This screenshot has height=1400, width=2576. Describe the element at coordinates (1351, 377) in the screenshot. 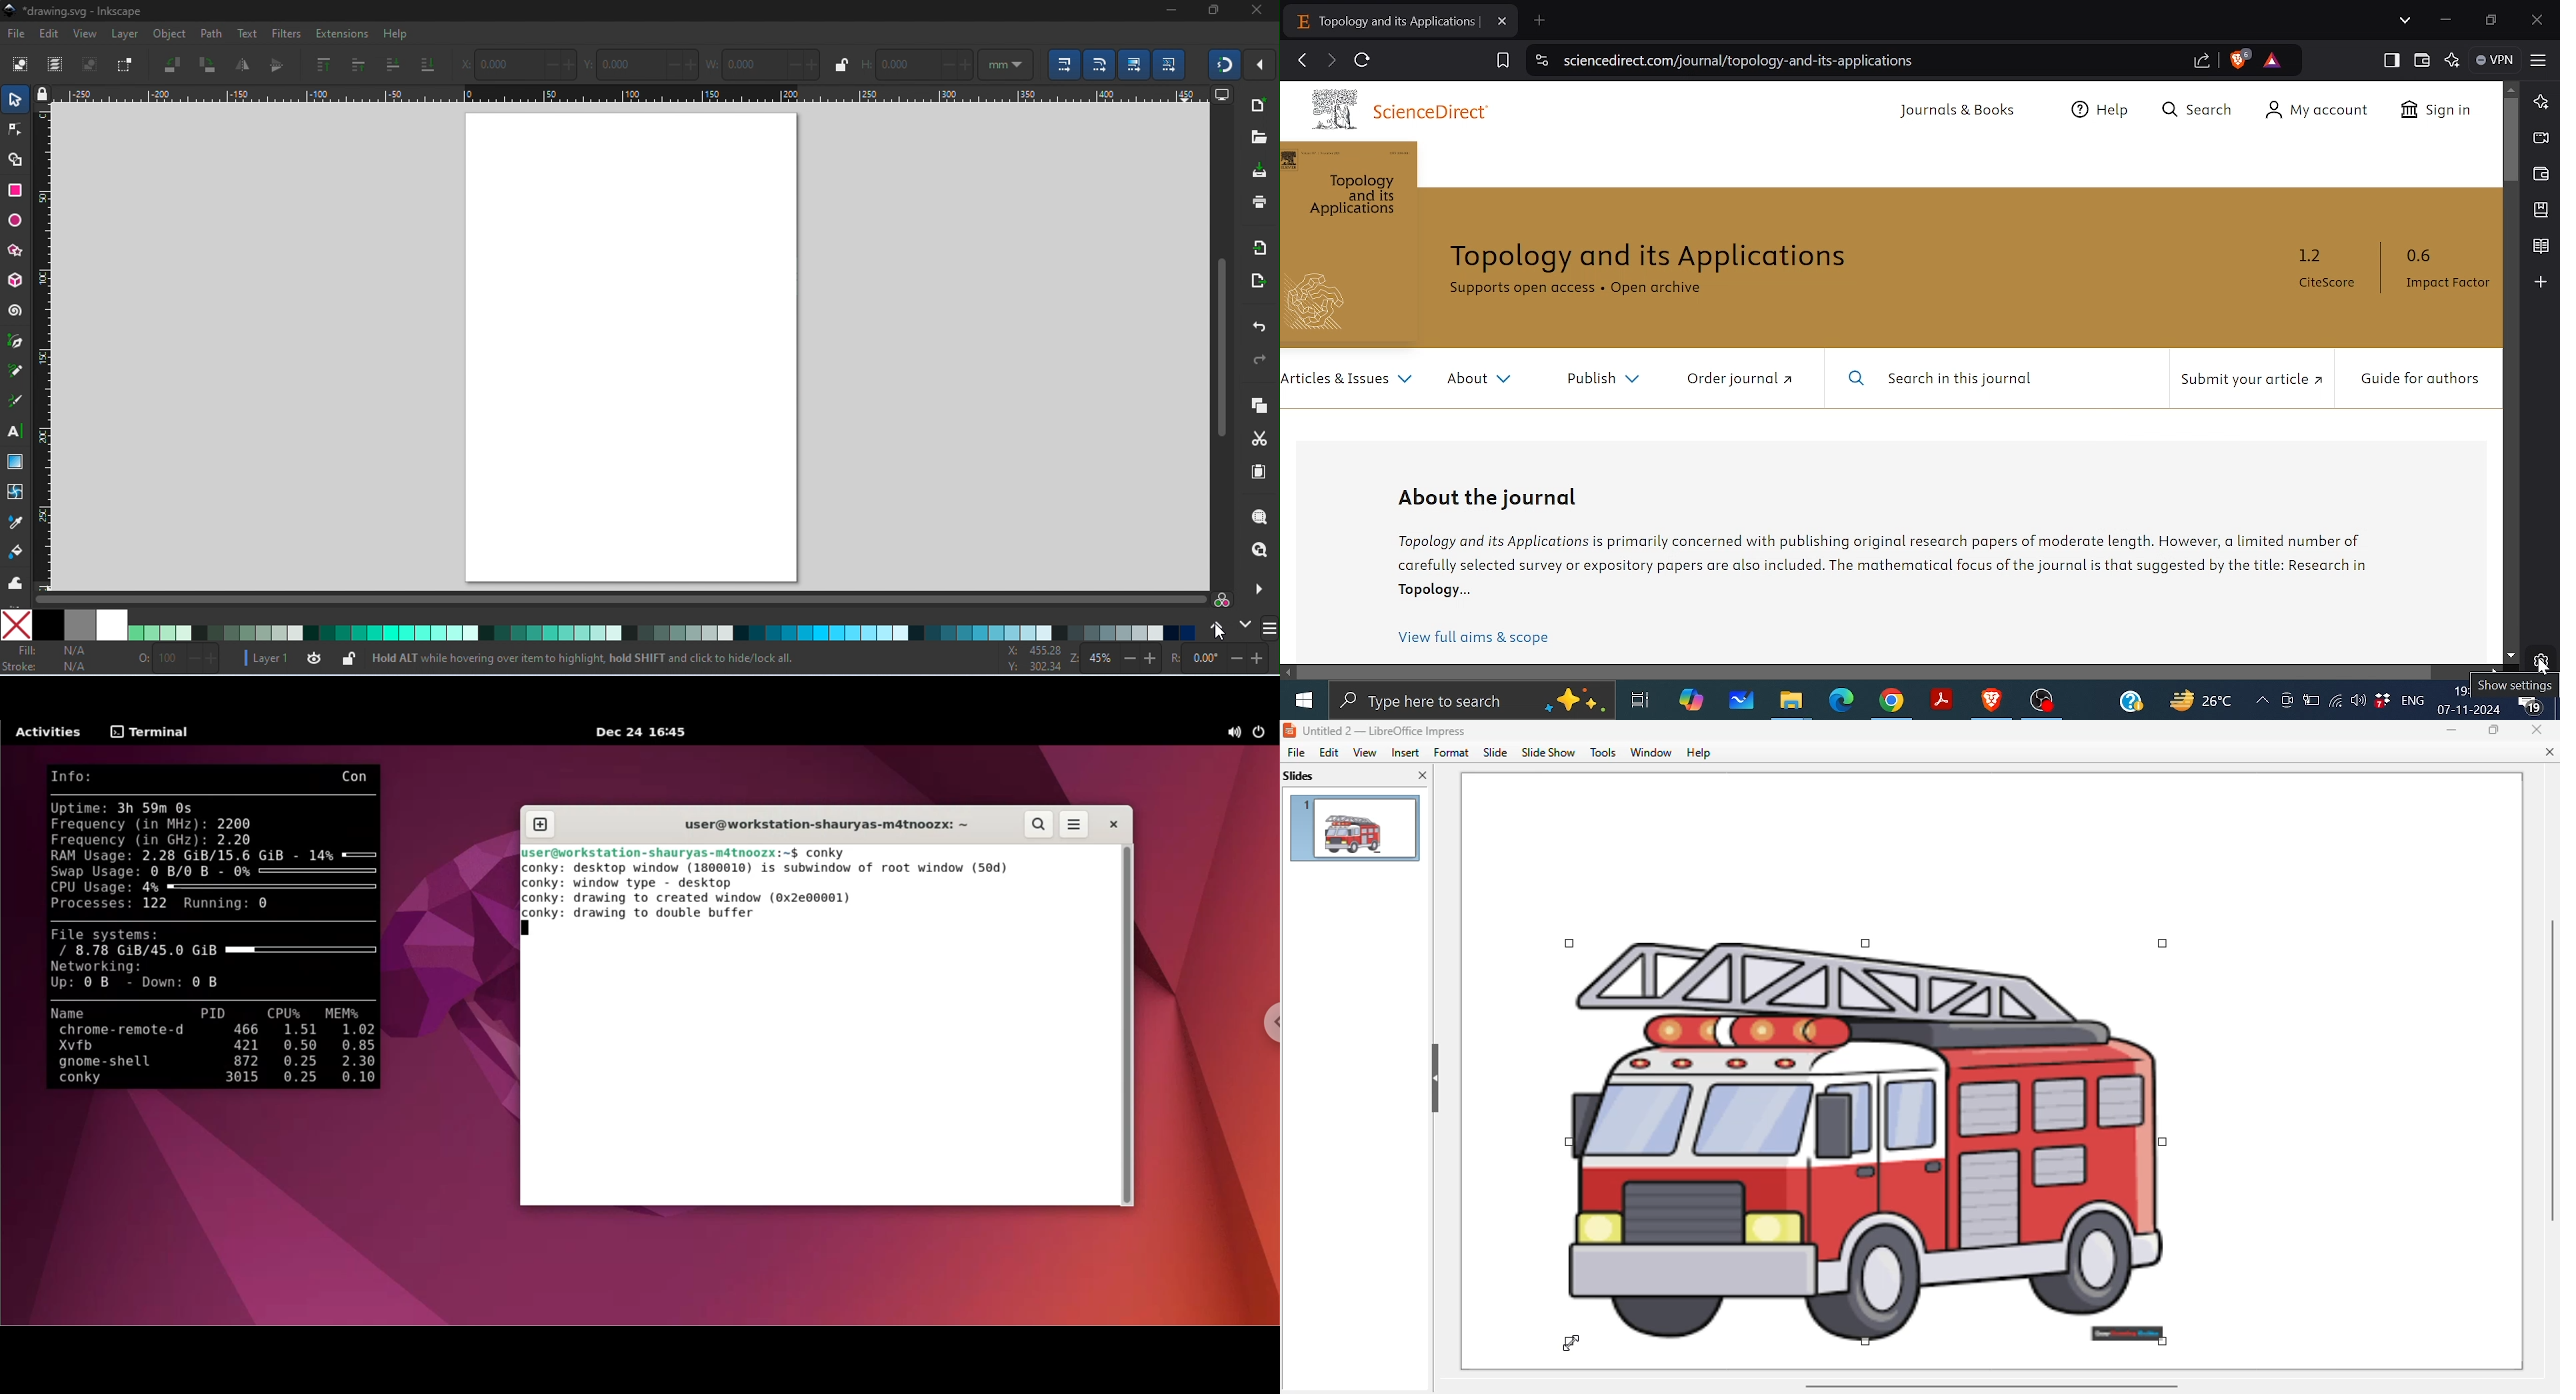

I see `Articles & Issues` at that location.